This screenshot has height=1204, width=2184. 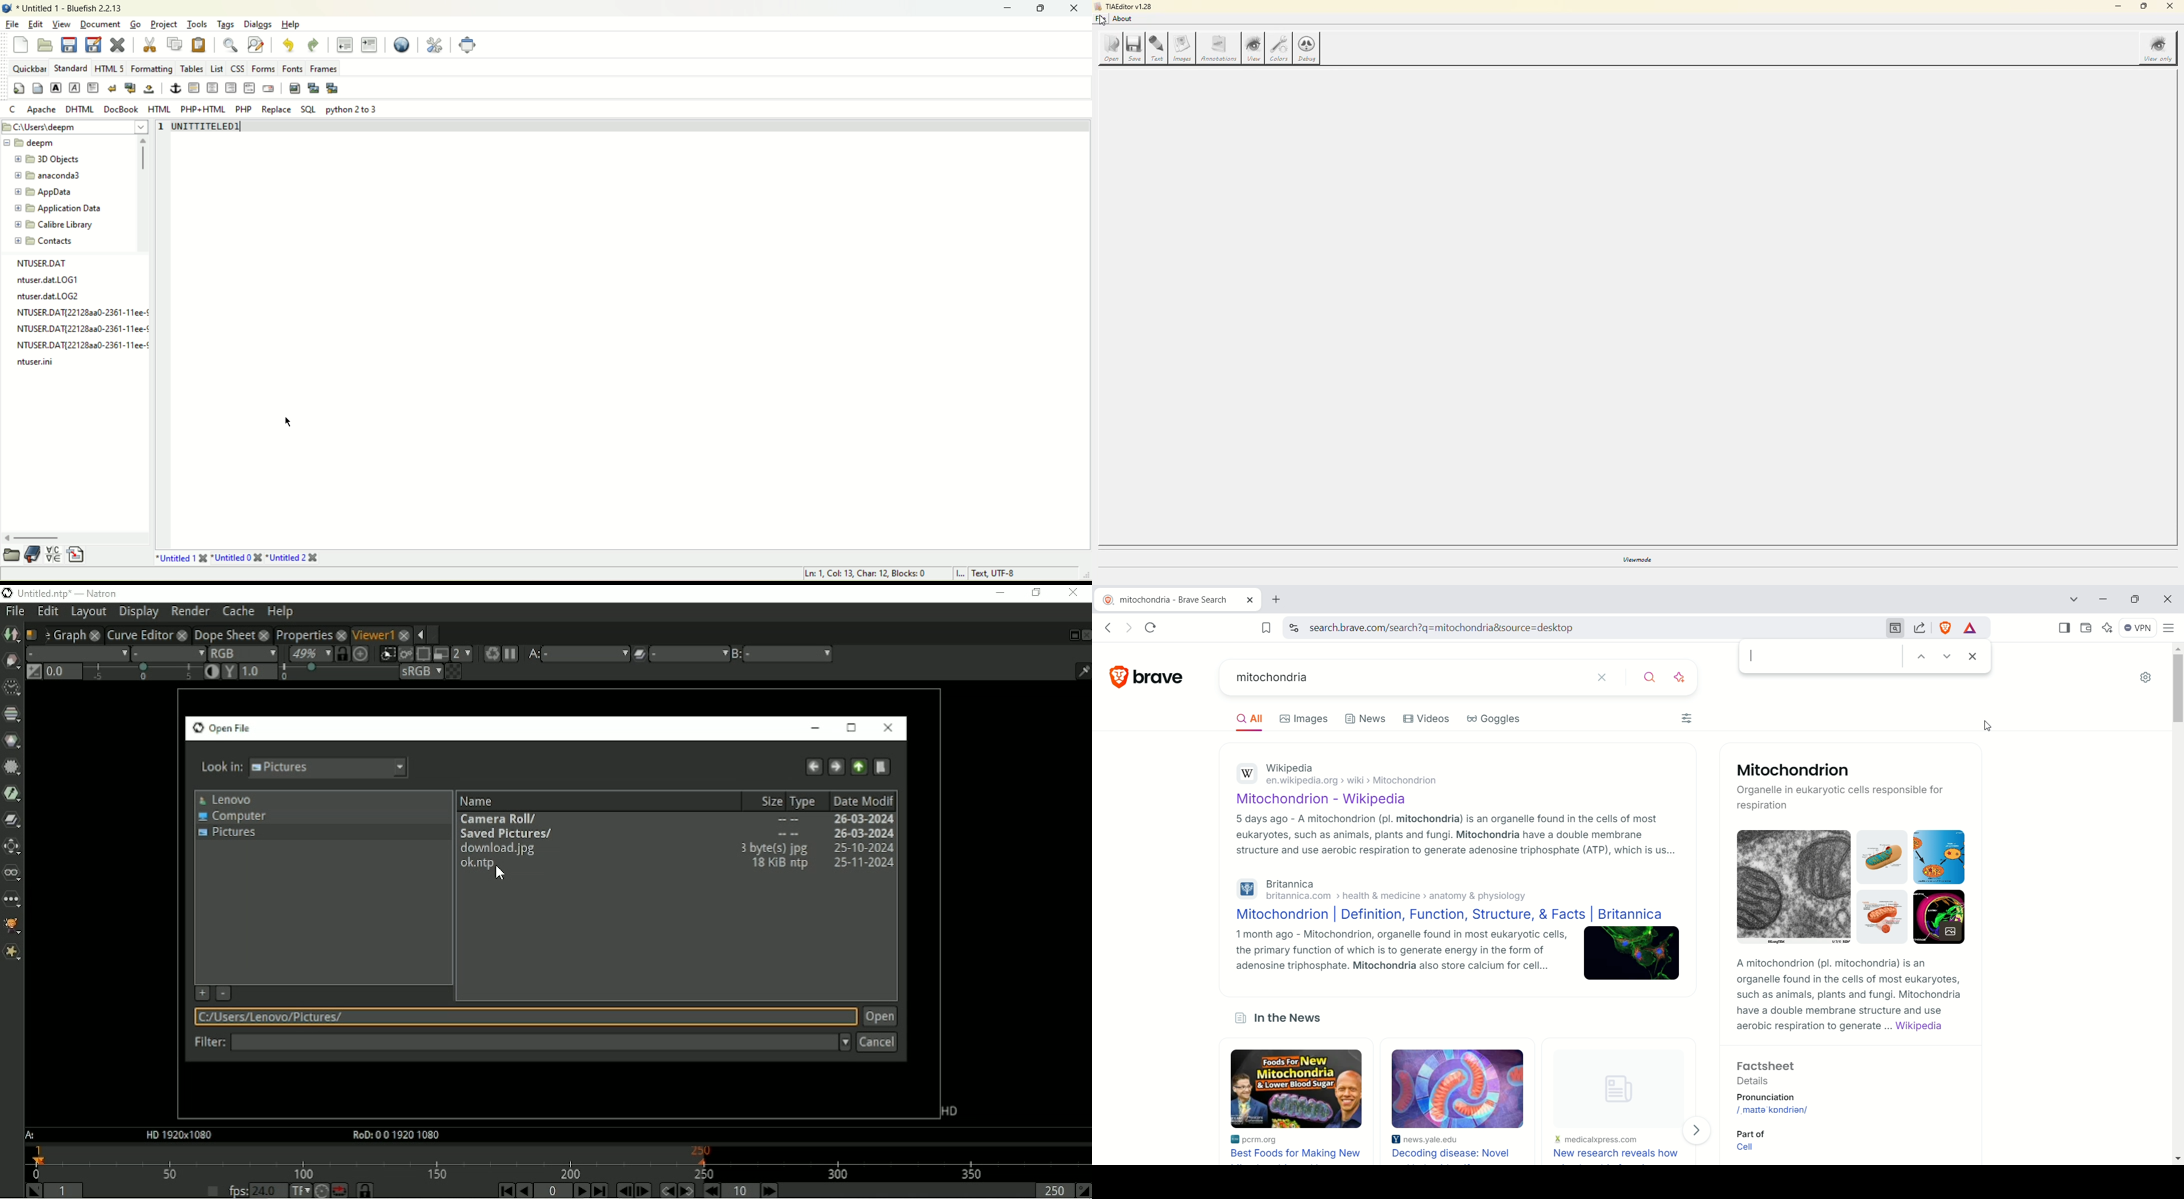 I want to click on title1, so click(x=181, y=556).